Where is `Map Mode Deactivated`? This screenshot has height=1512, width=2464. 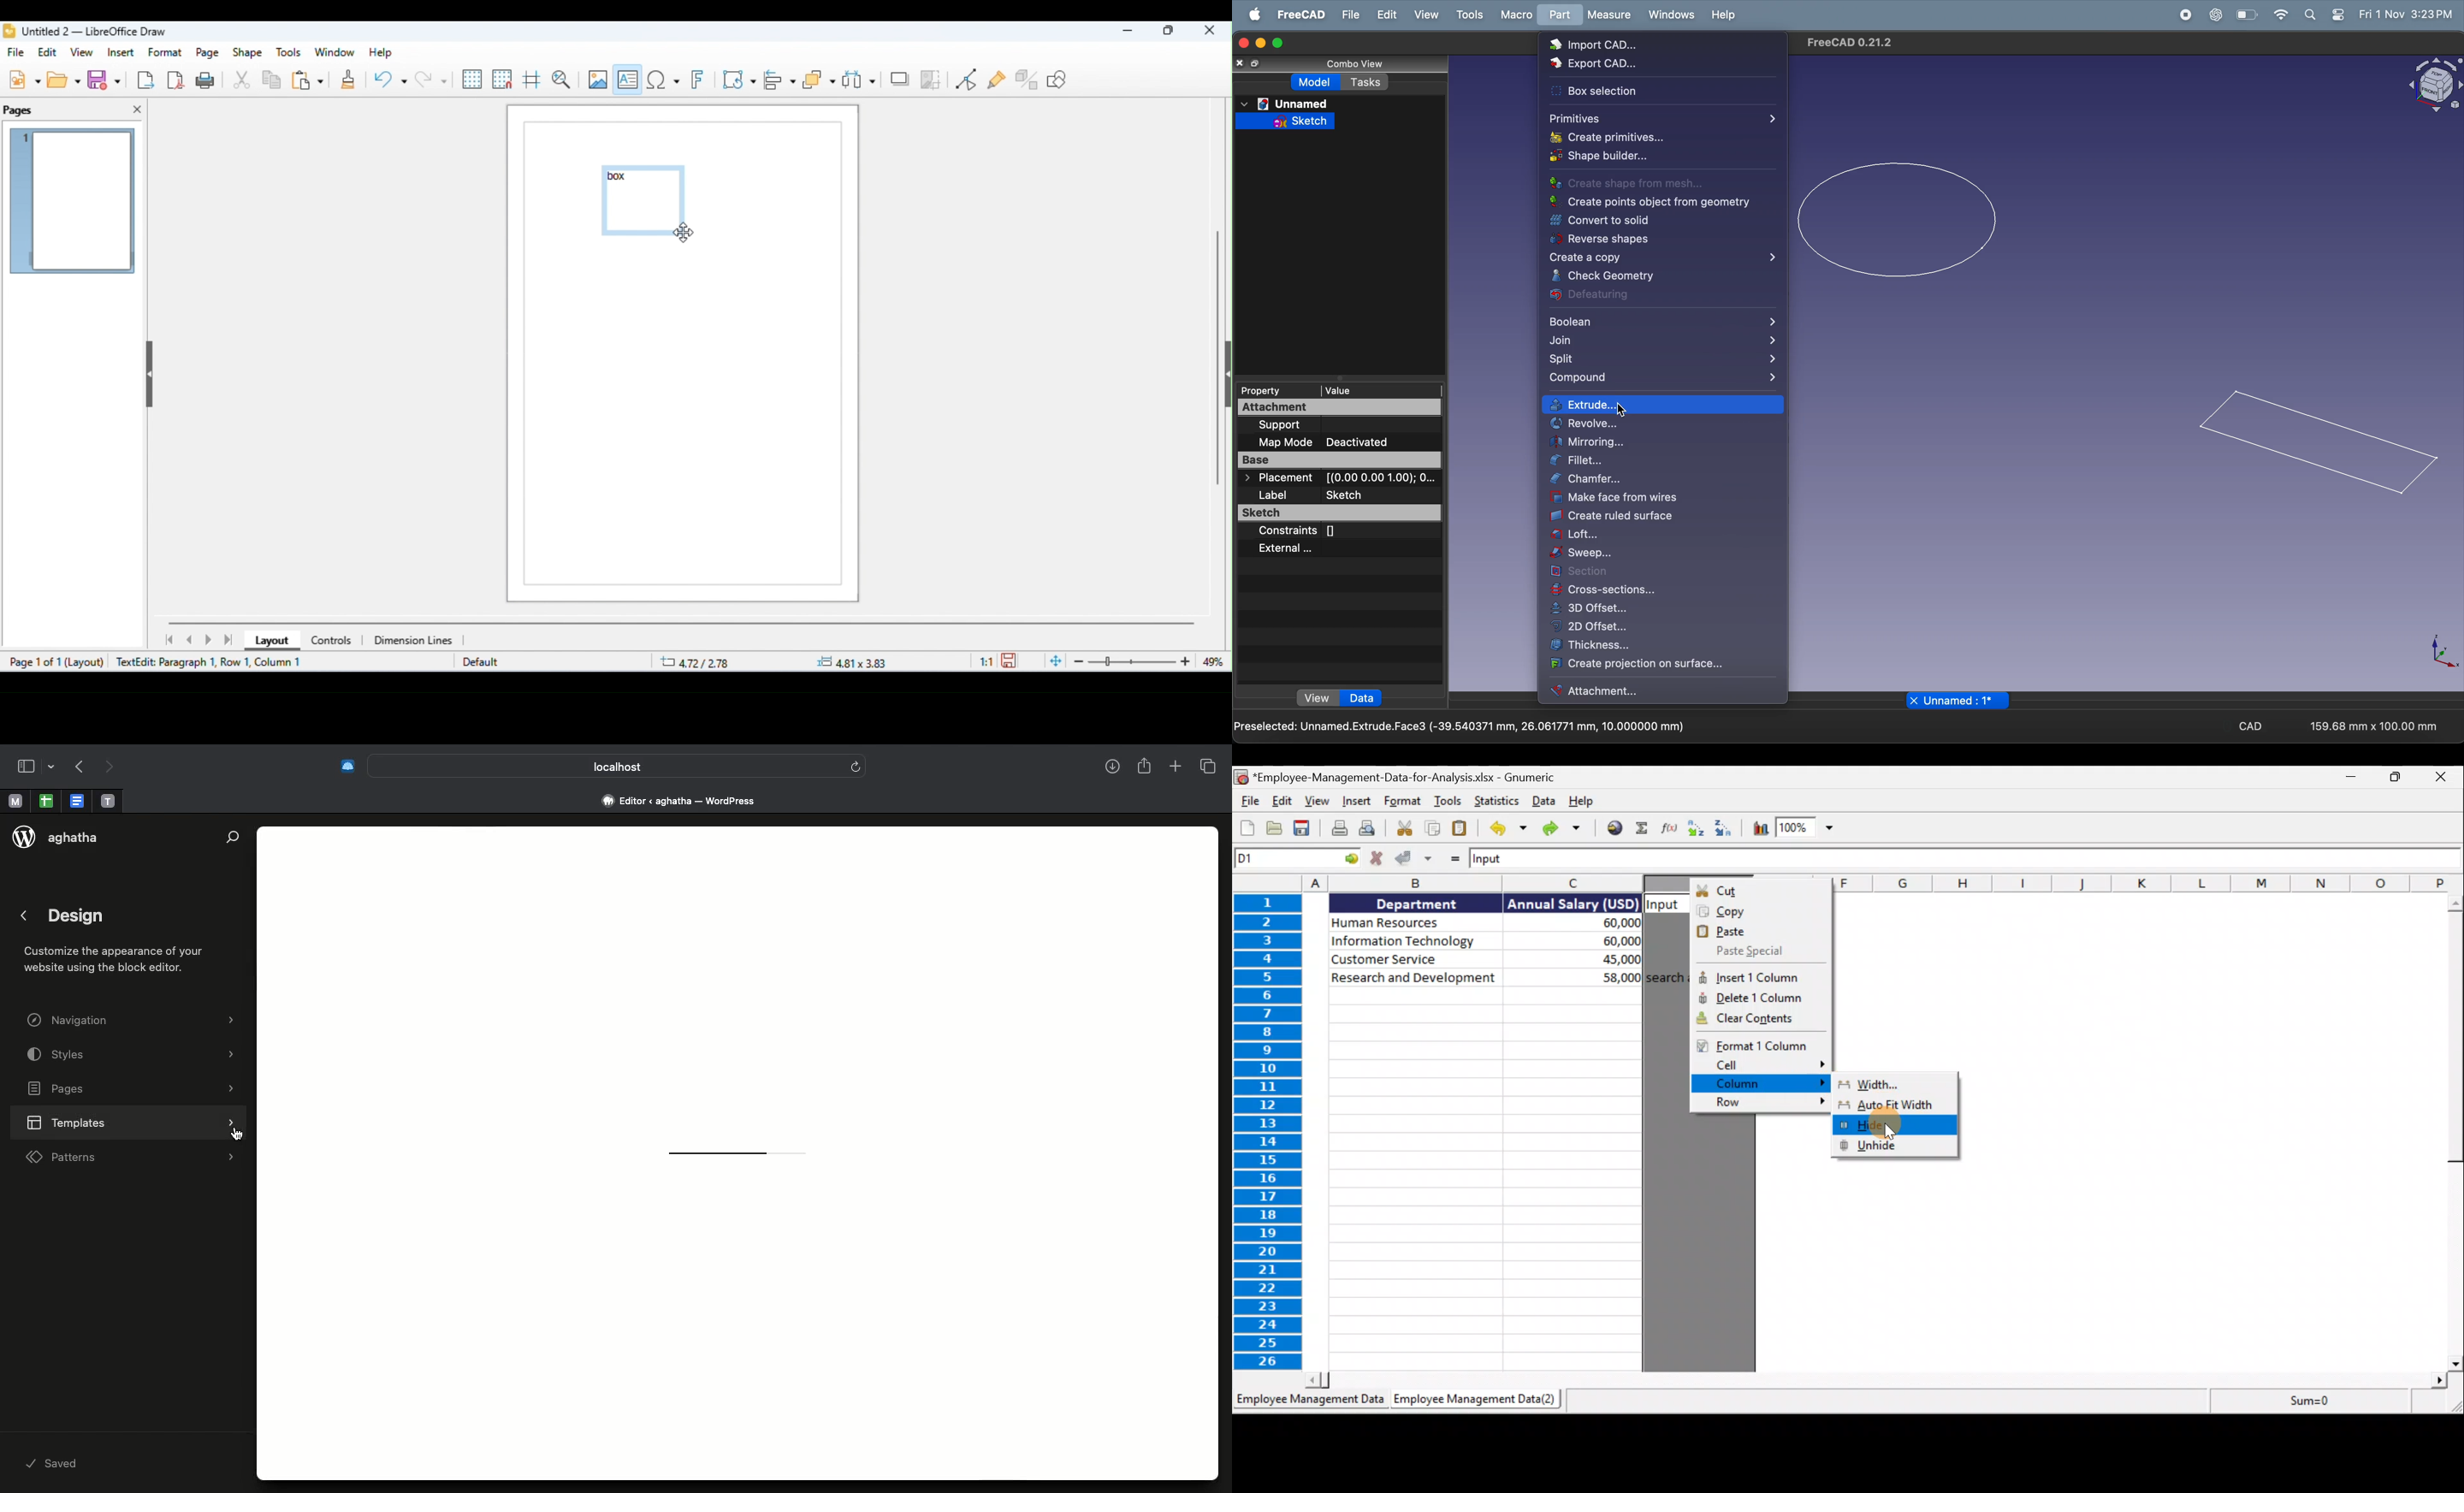
Map Mode Deactivated is located at coordinates (1339, 443).